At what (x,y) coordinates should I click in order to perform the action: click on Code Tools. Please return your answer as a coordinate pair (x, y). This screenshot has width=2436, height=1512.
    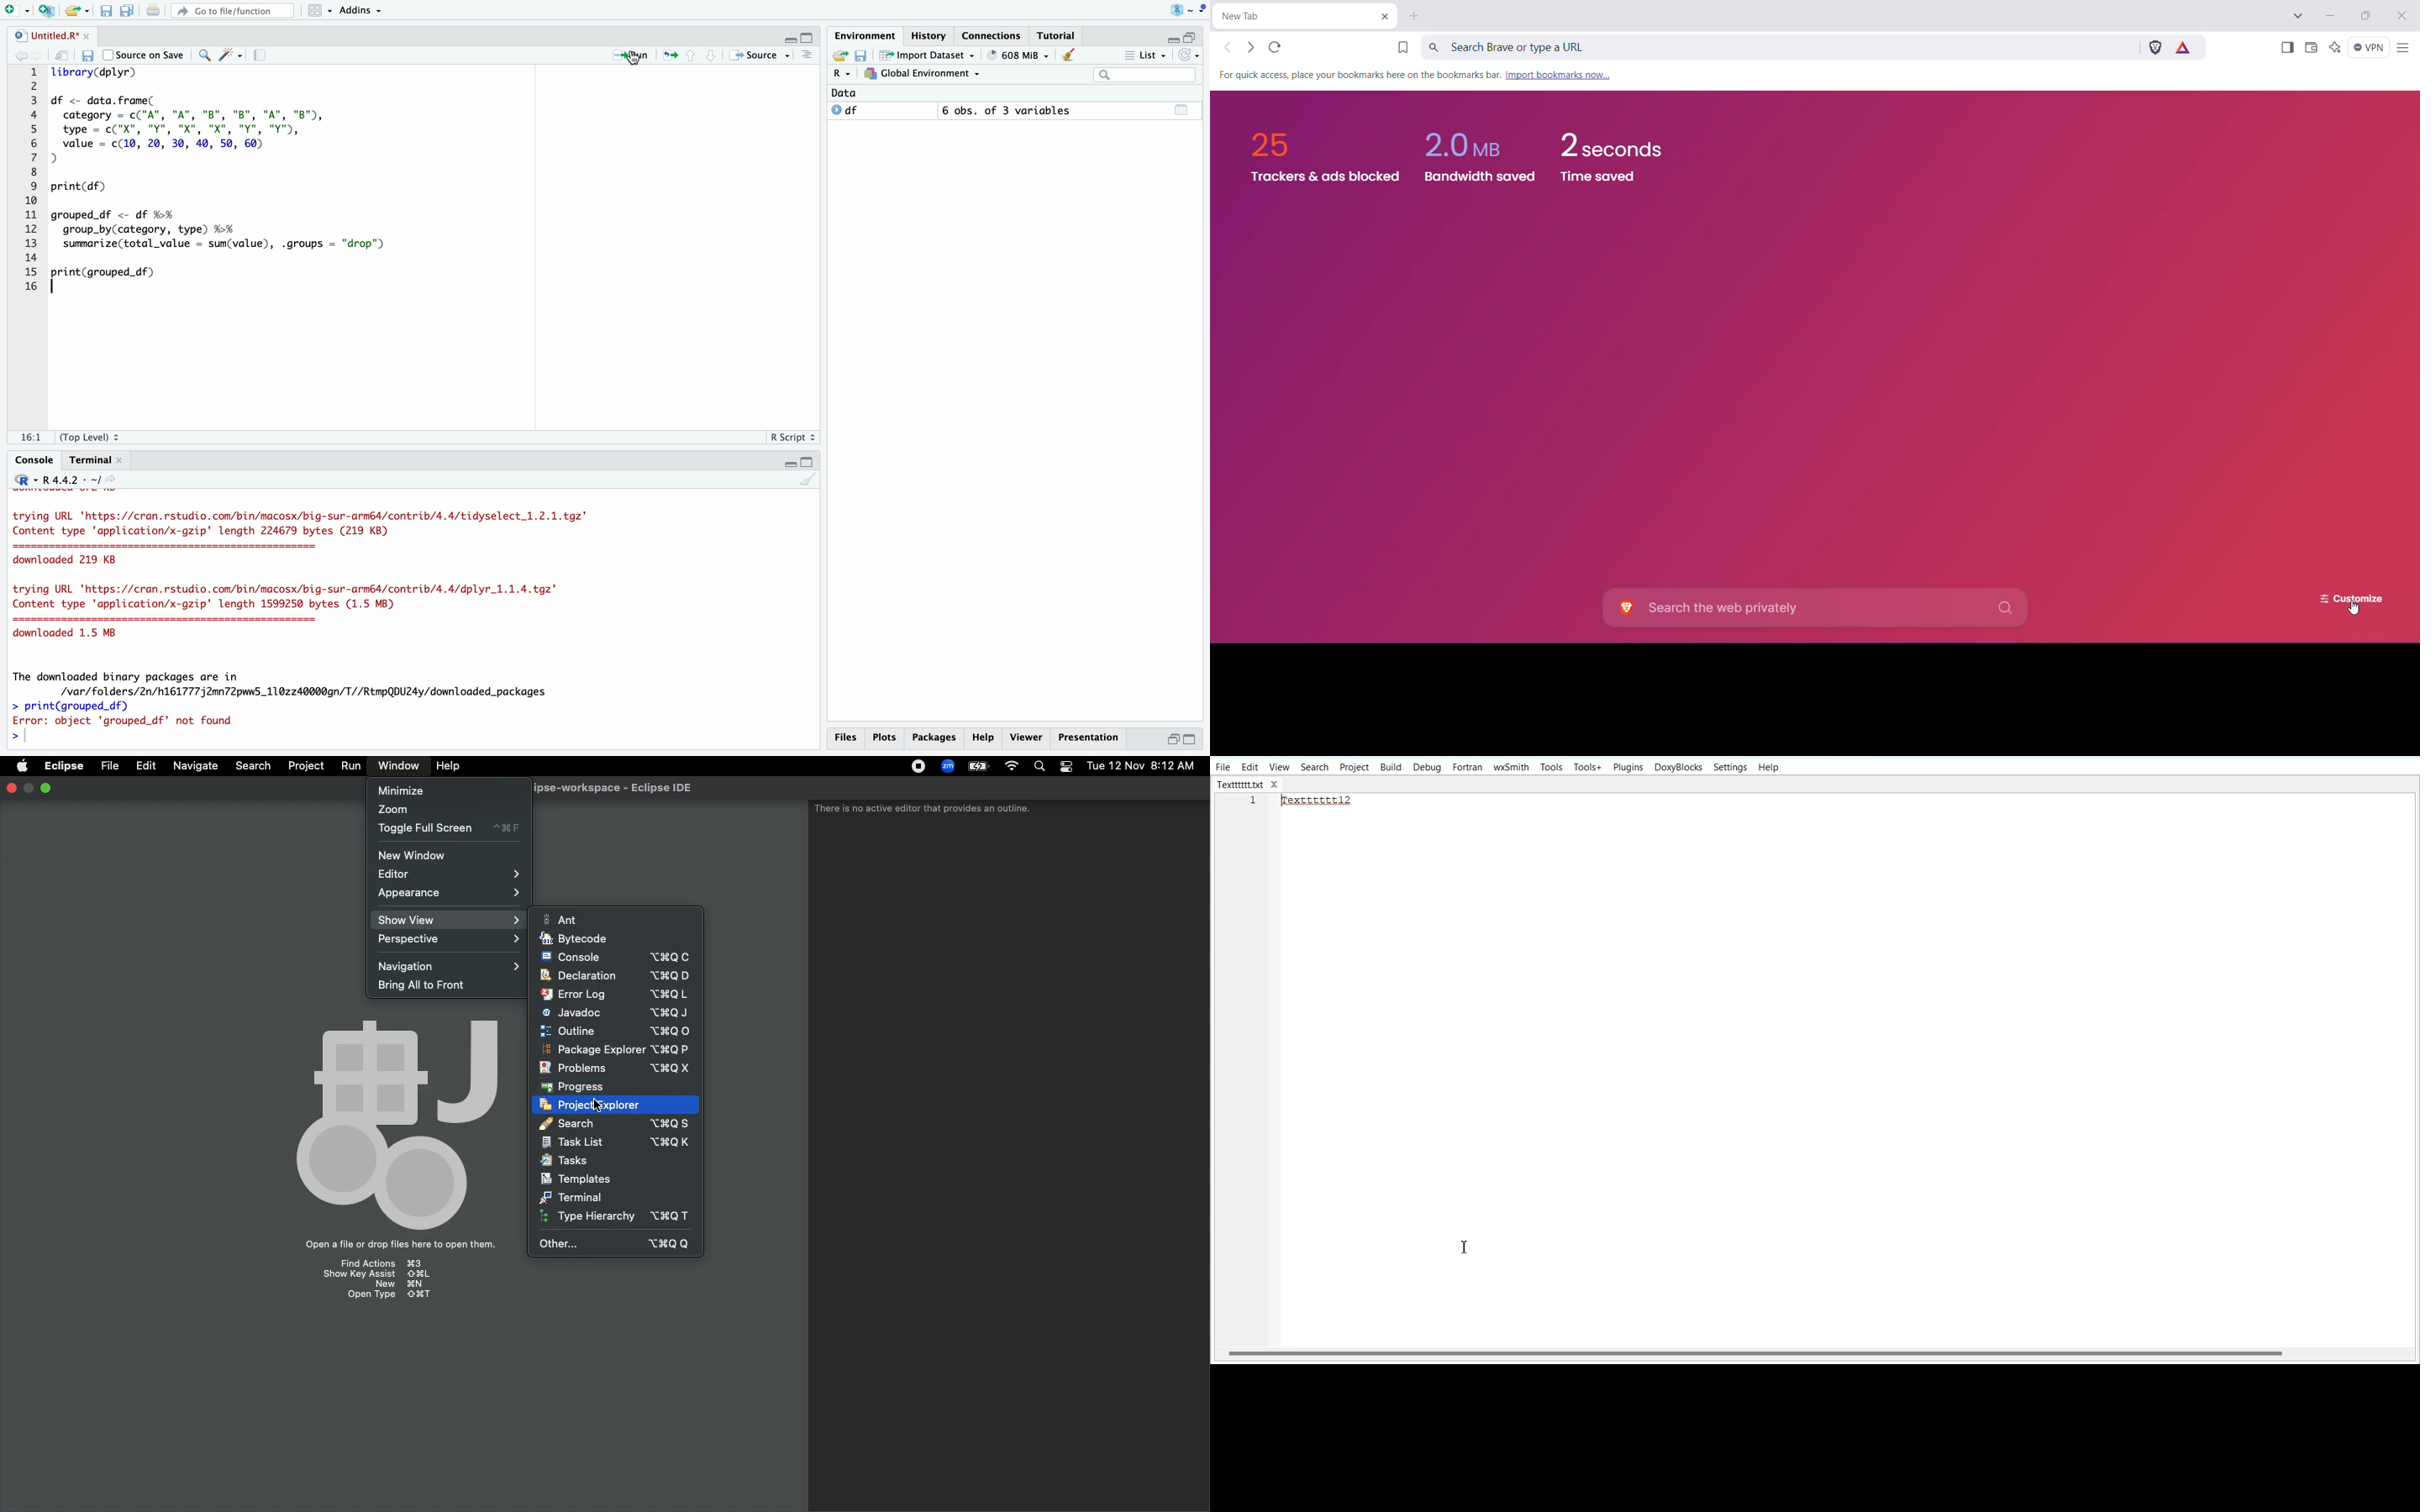
    Looking at the image, I should click on (231, 54).